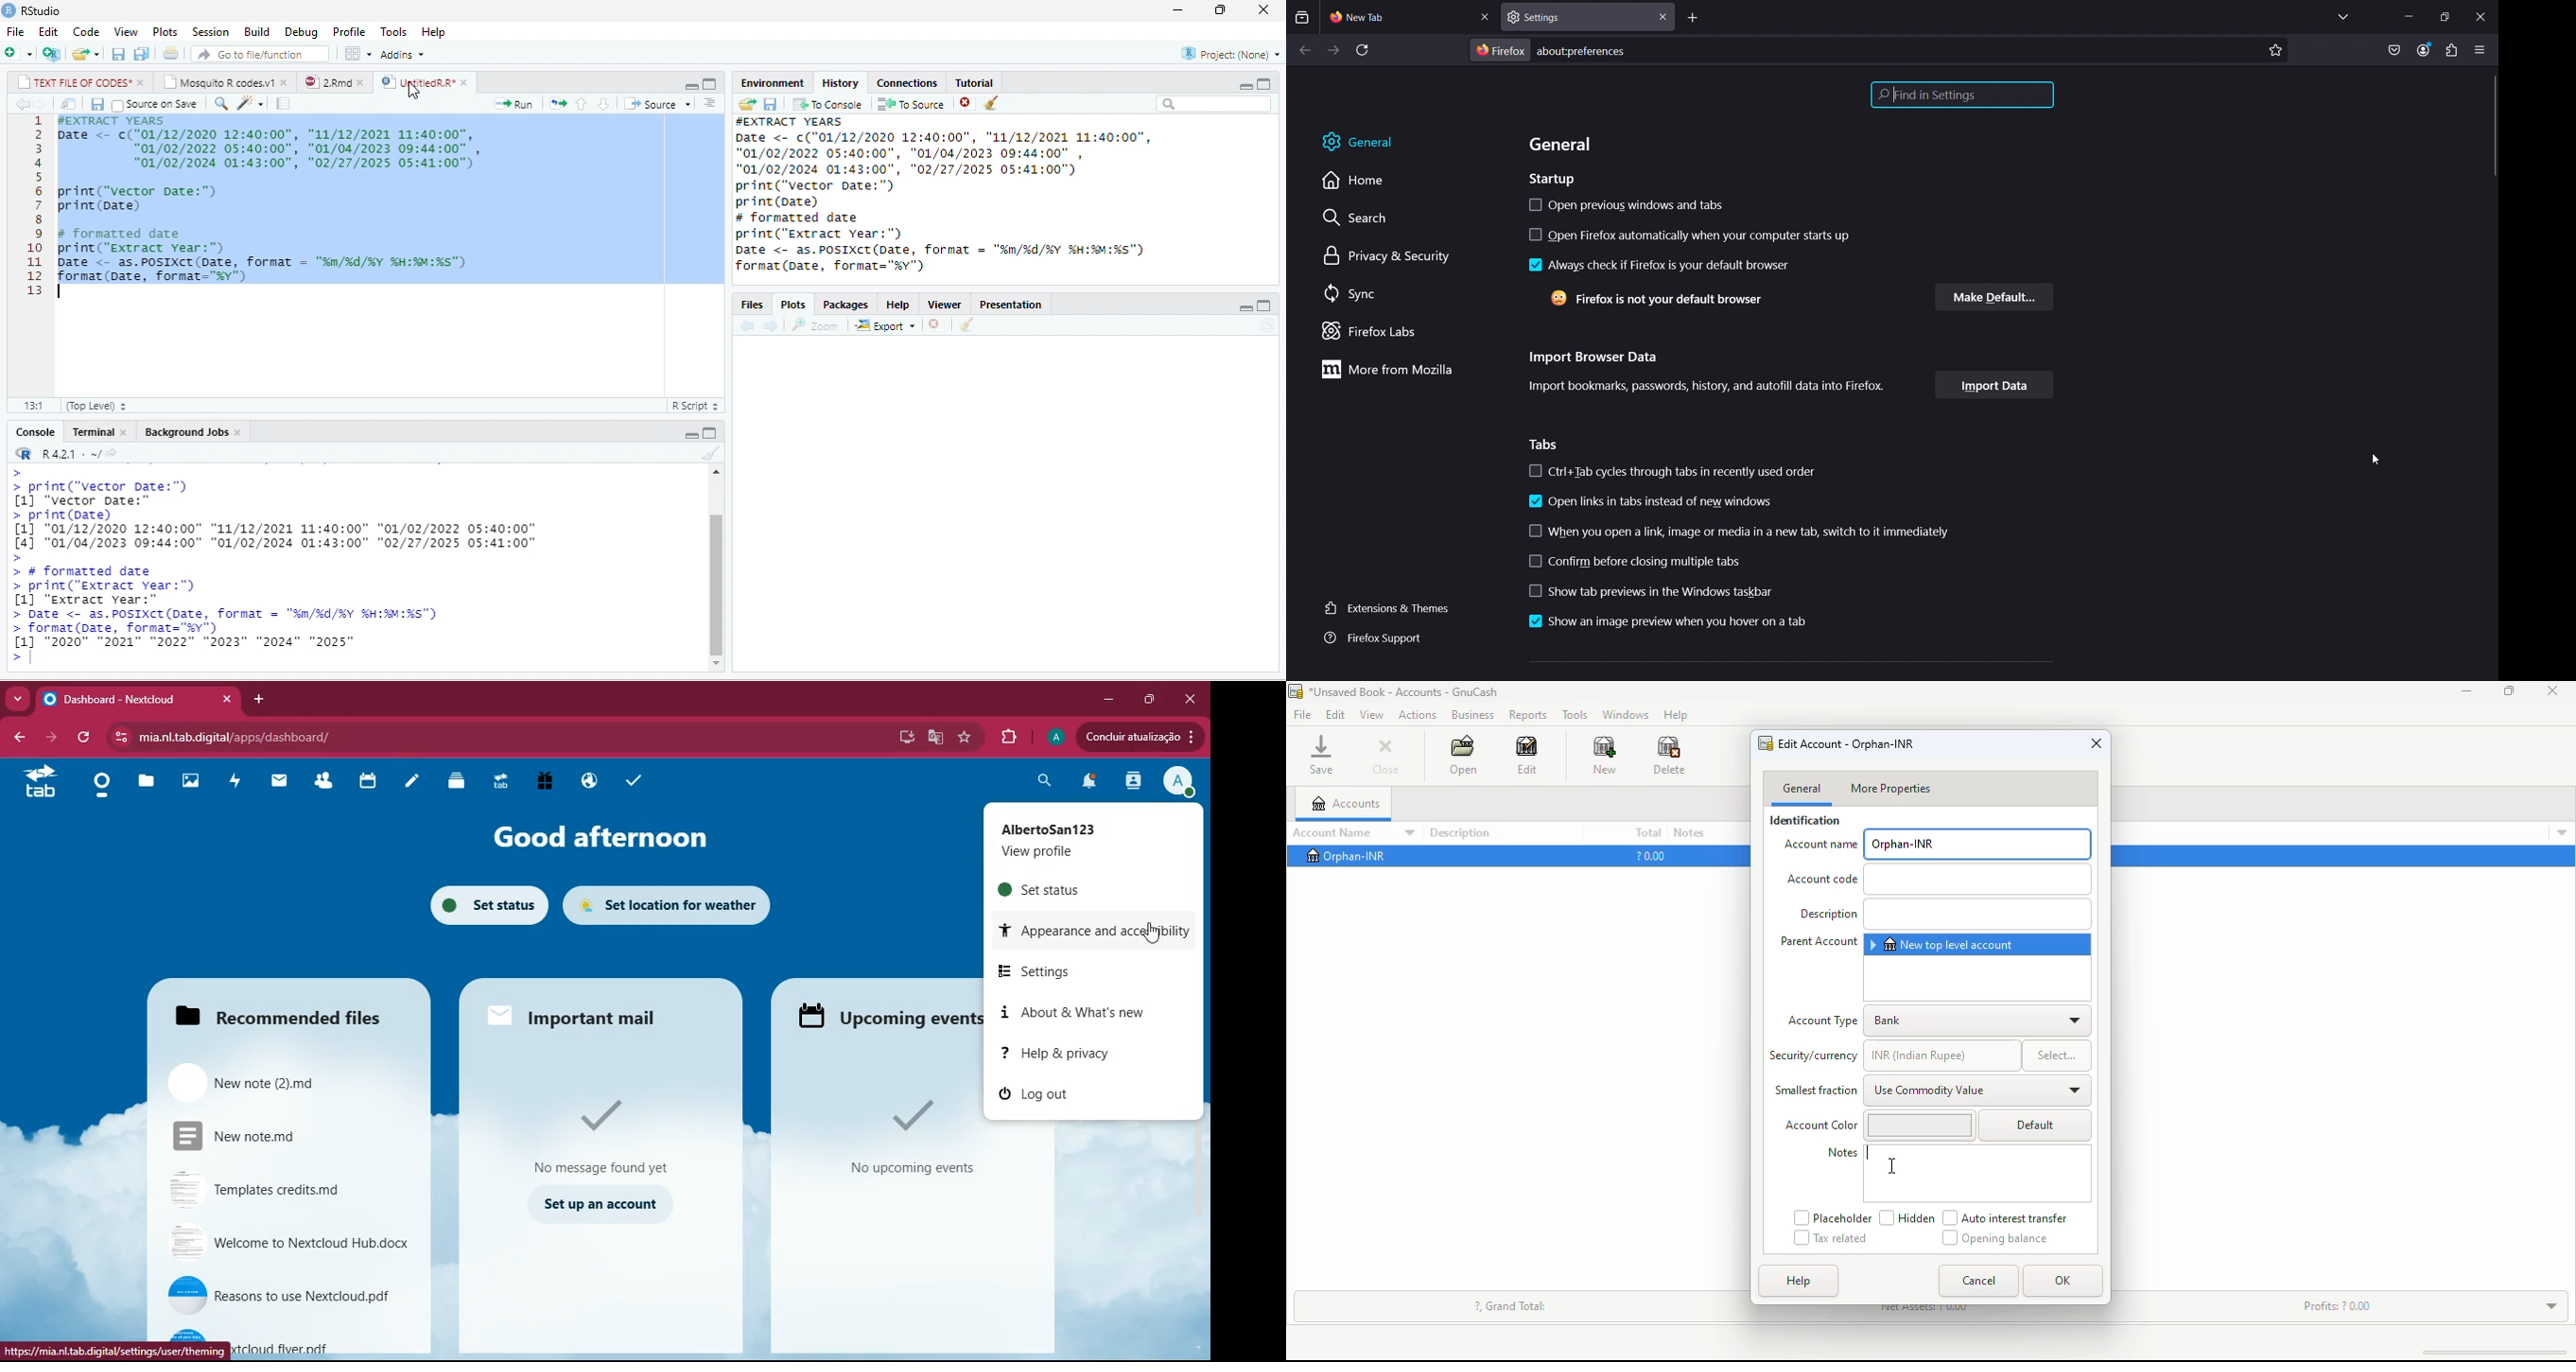 The image size is (2576, 1372). Describe the element at coordinates (273, 149) in the screenshot. I see `1 Date <- c( "01/12/2020 12:40:00" , "11/12/2021 11:40:00" , “01/02/2022 05:40:00", "01/04/2023 09:44:00" , "01/02/2024 01:43:00", "02/27/2025 05:41:00")` at that location.